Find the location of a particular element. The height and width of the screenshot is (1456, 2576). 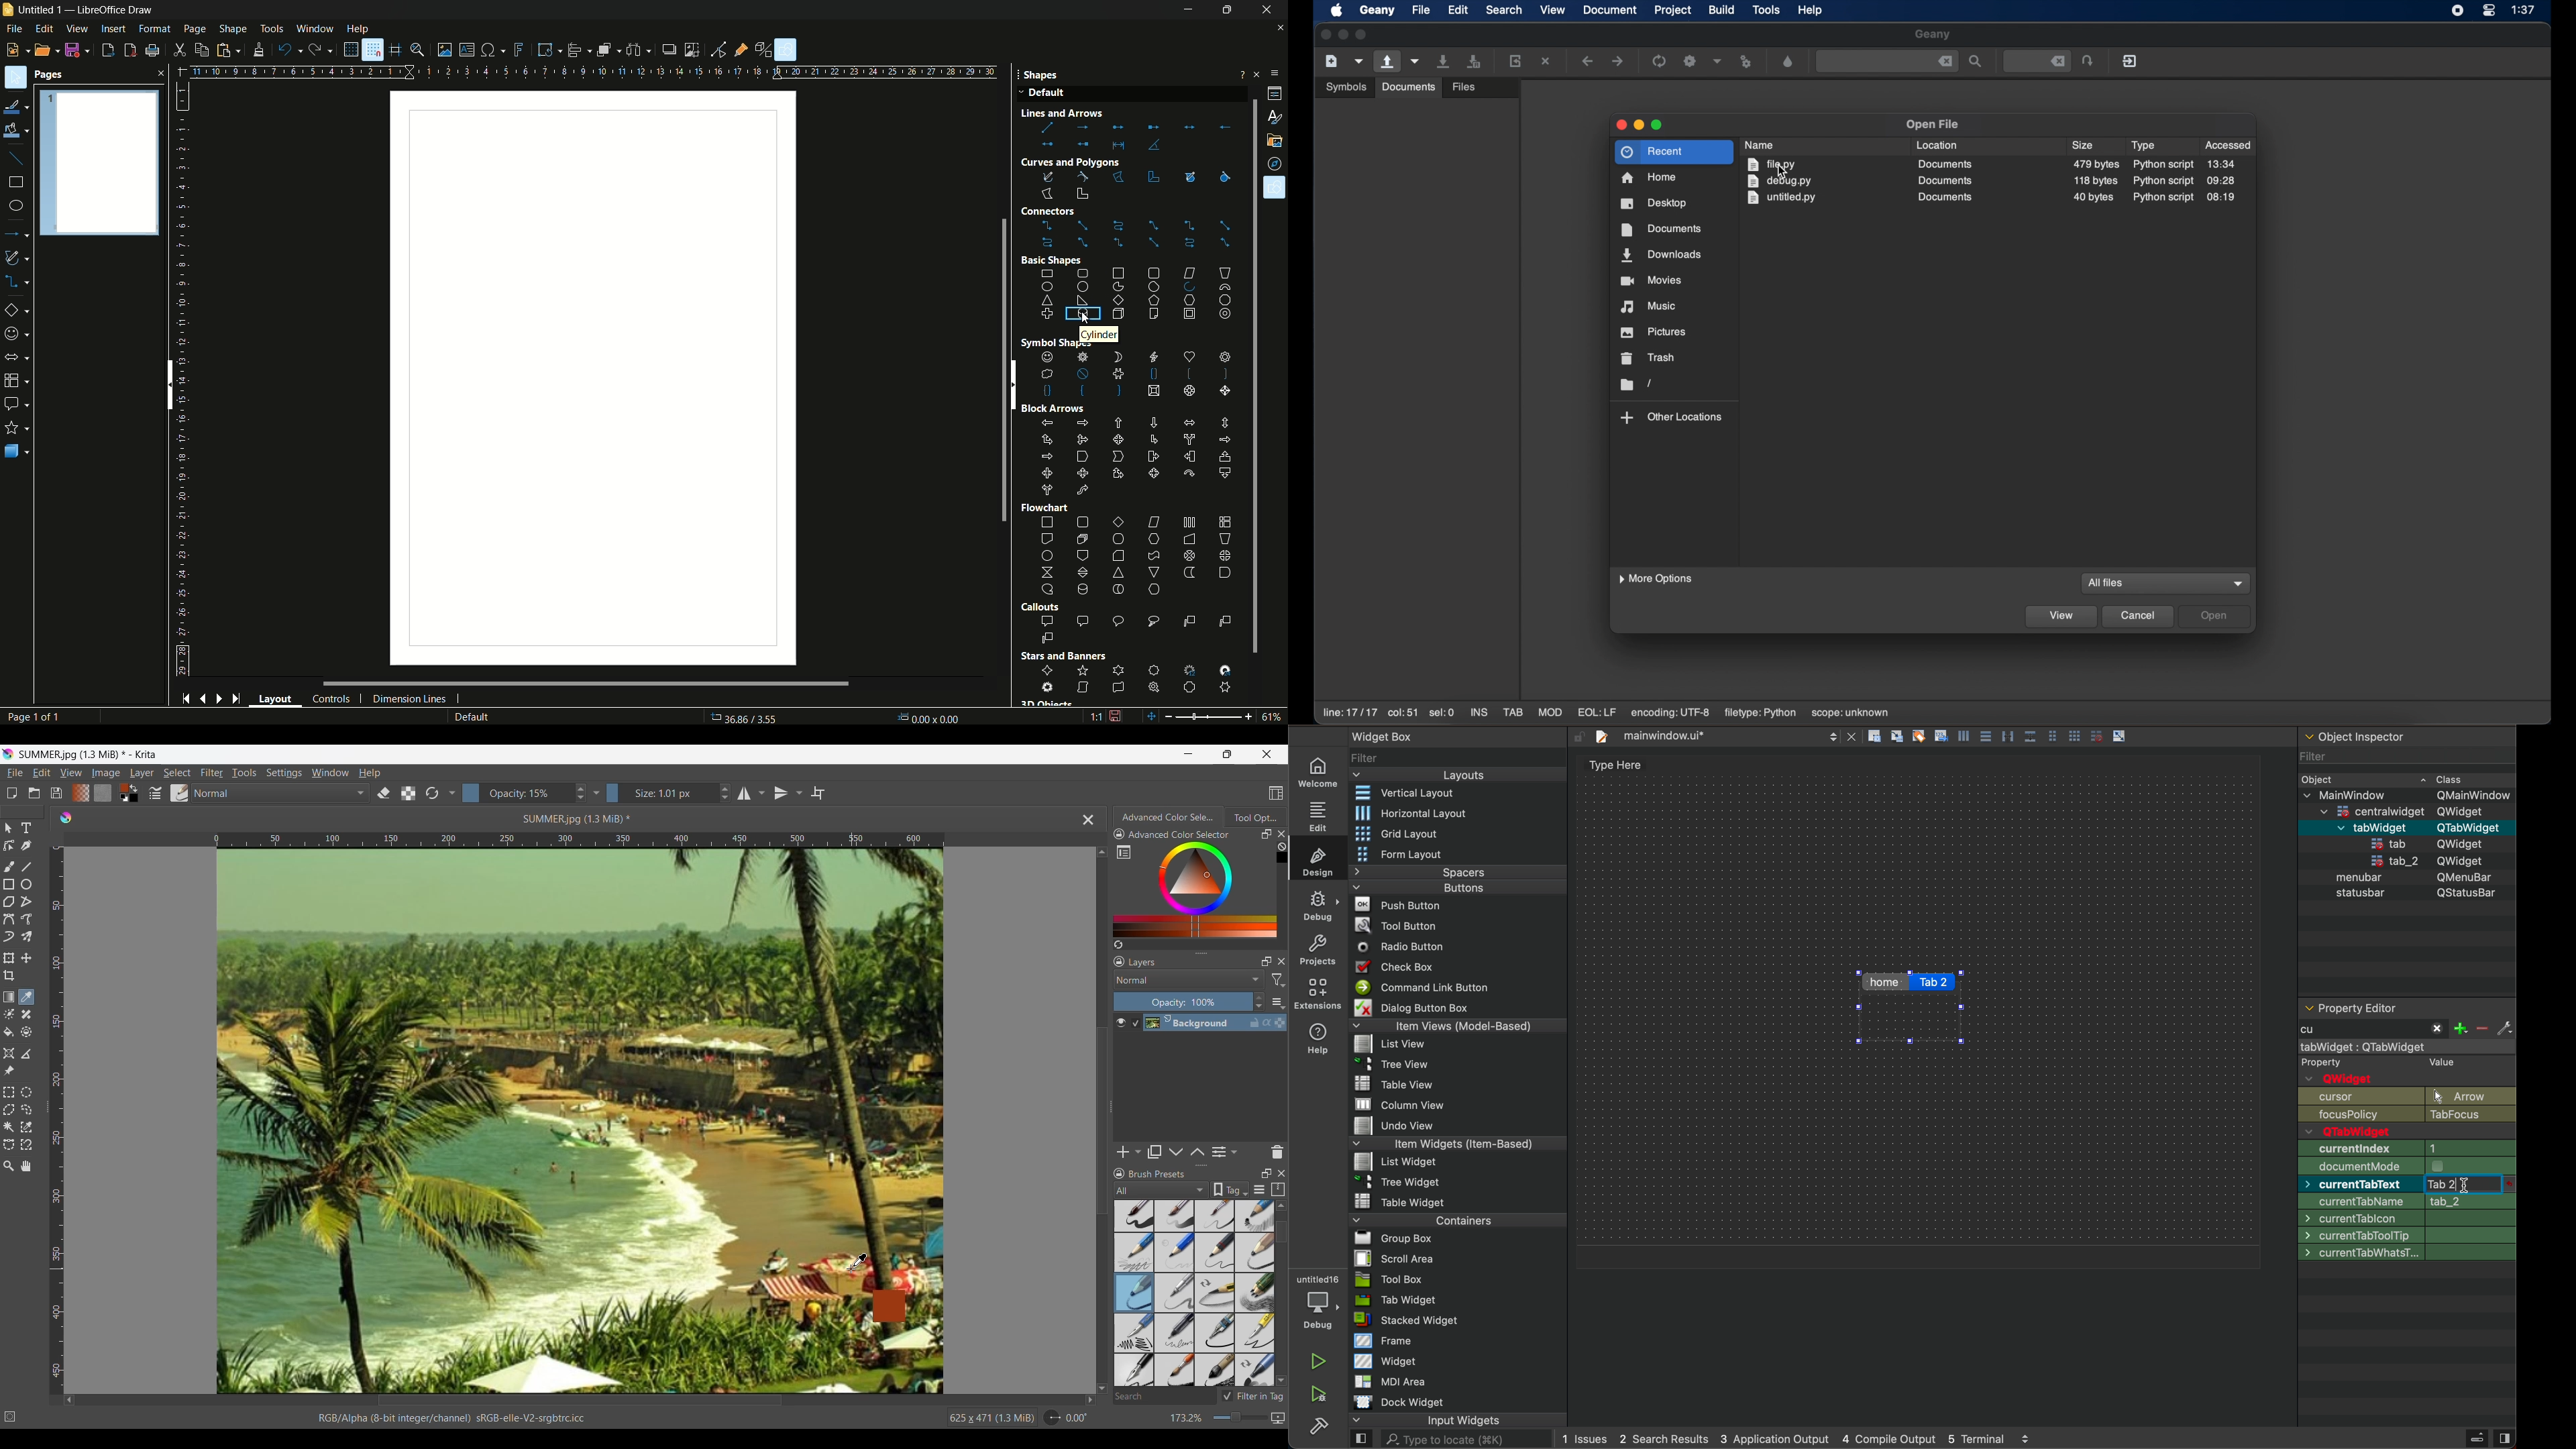

basic shapes is located at coordinates (20, 310).